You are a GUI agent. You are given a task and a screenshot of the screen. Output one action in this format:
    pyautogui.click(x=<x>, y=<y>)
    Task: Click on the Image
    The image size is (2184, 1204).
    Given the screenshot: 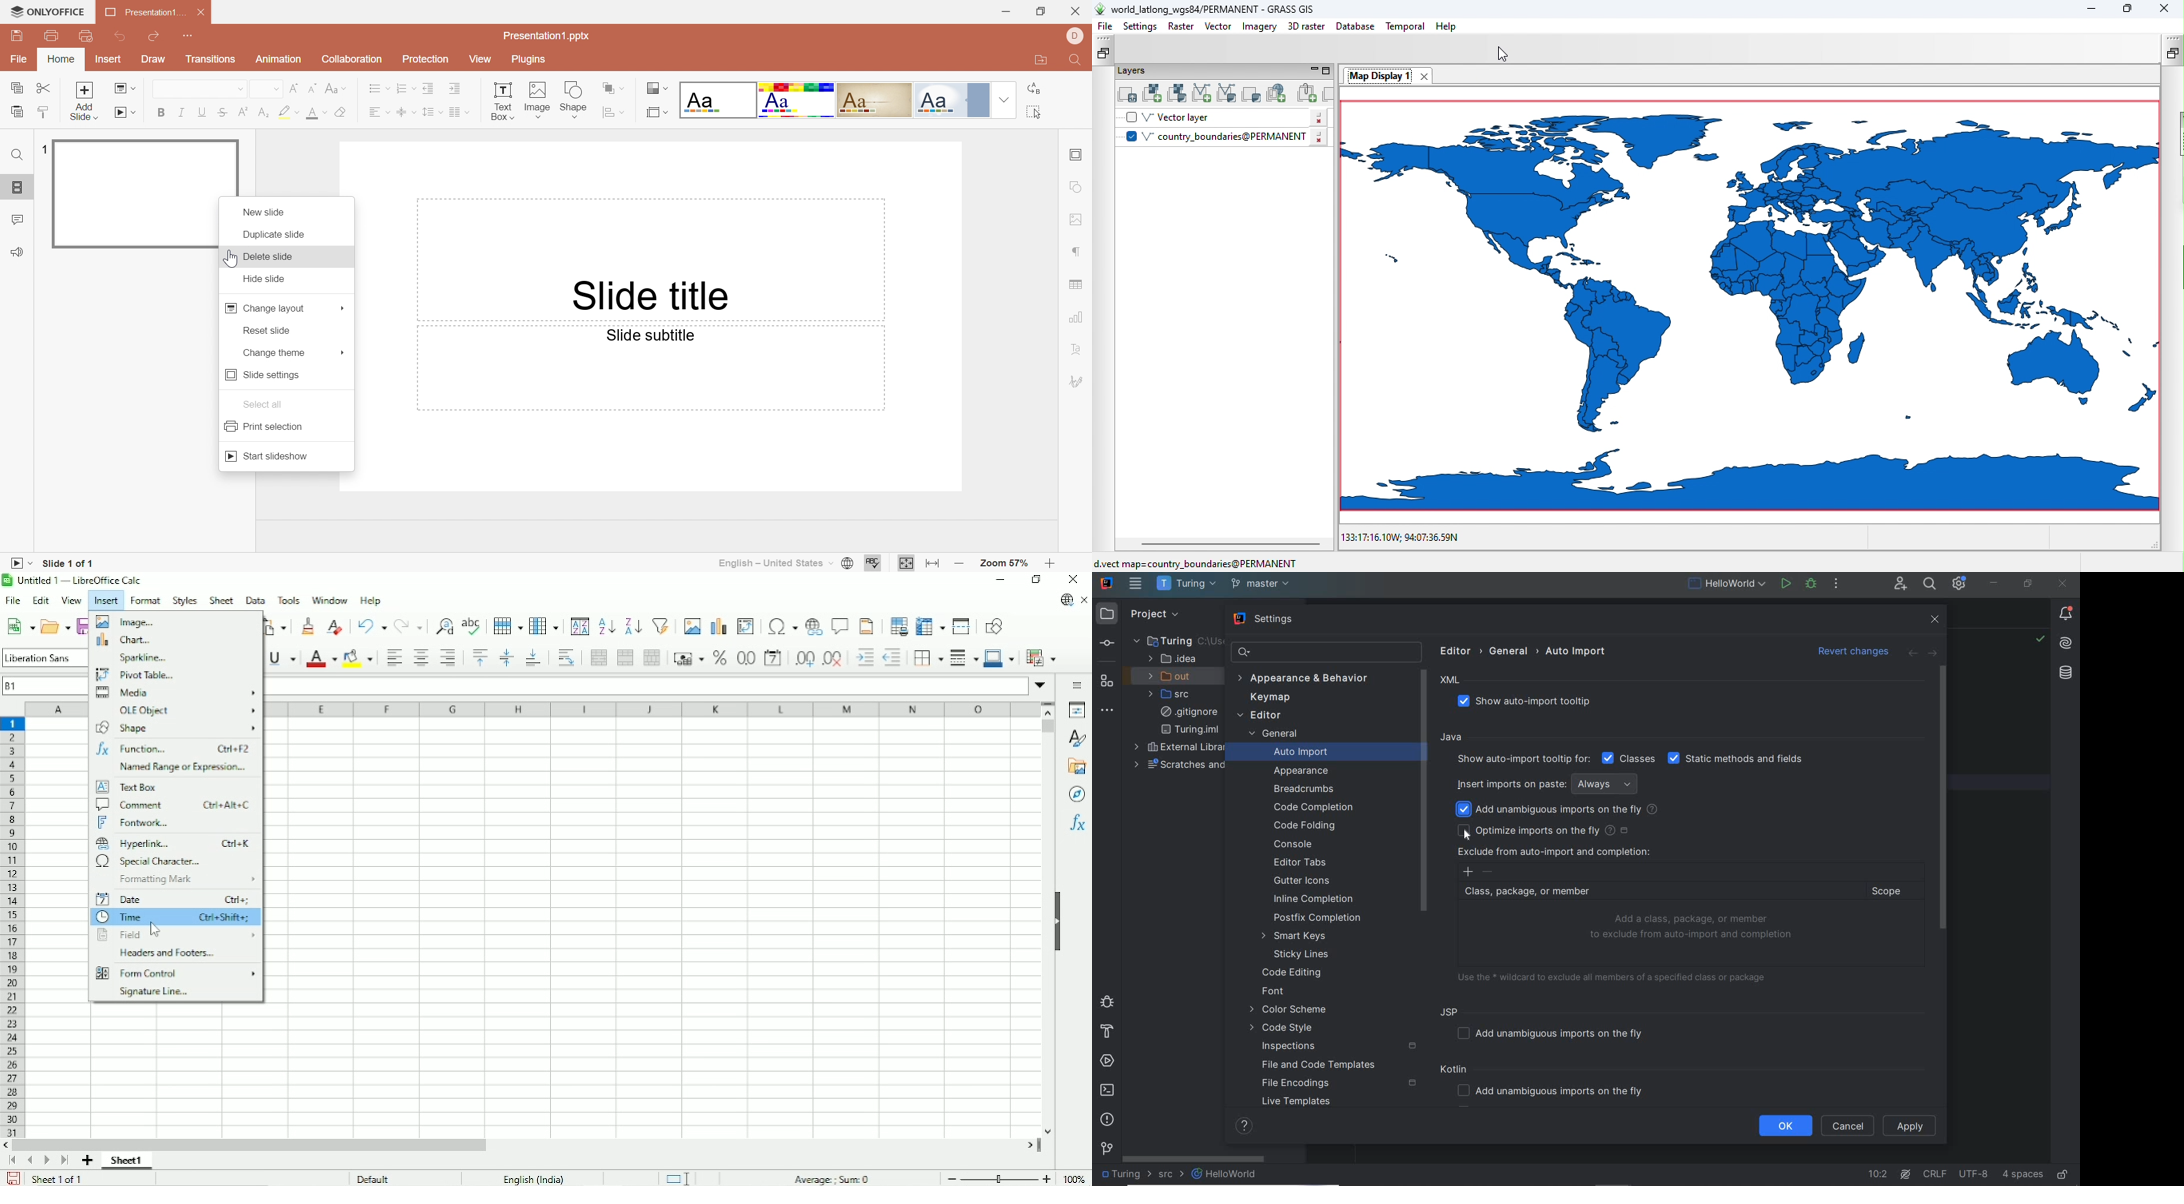 What is the action you would take?
    pyautogui.click(x=126, y=622)
    